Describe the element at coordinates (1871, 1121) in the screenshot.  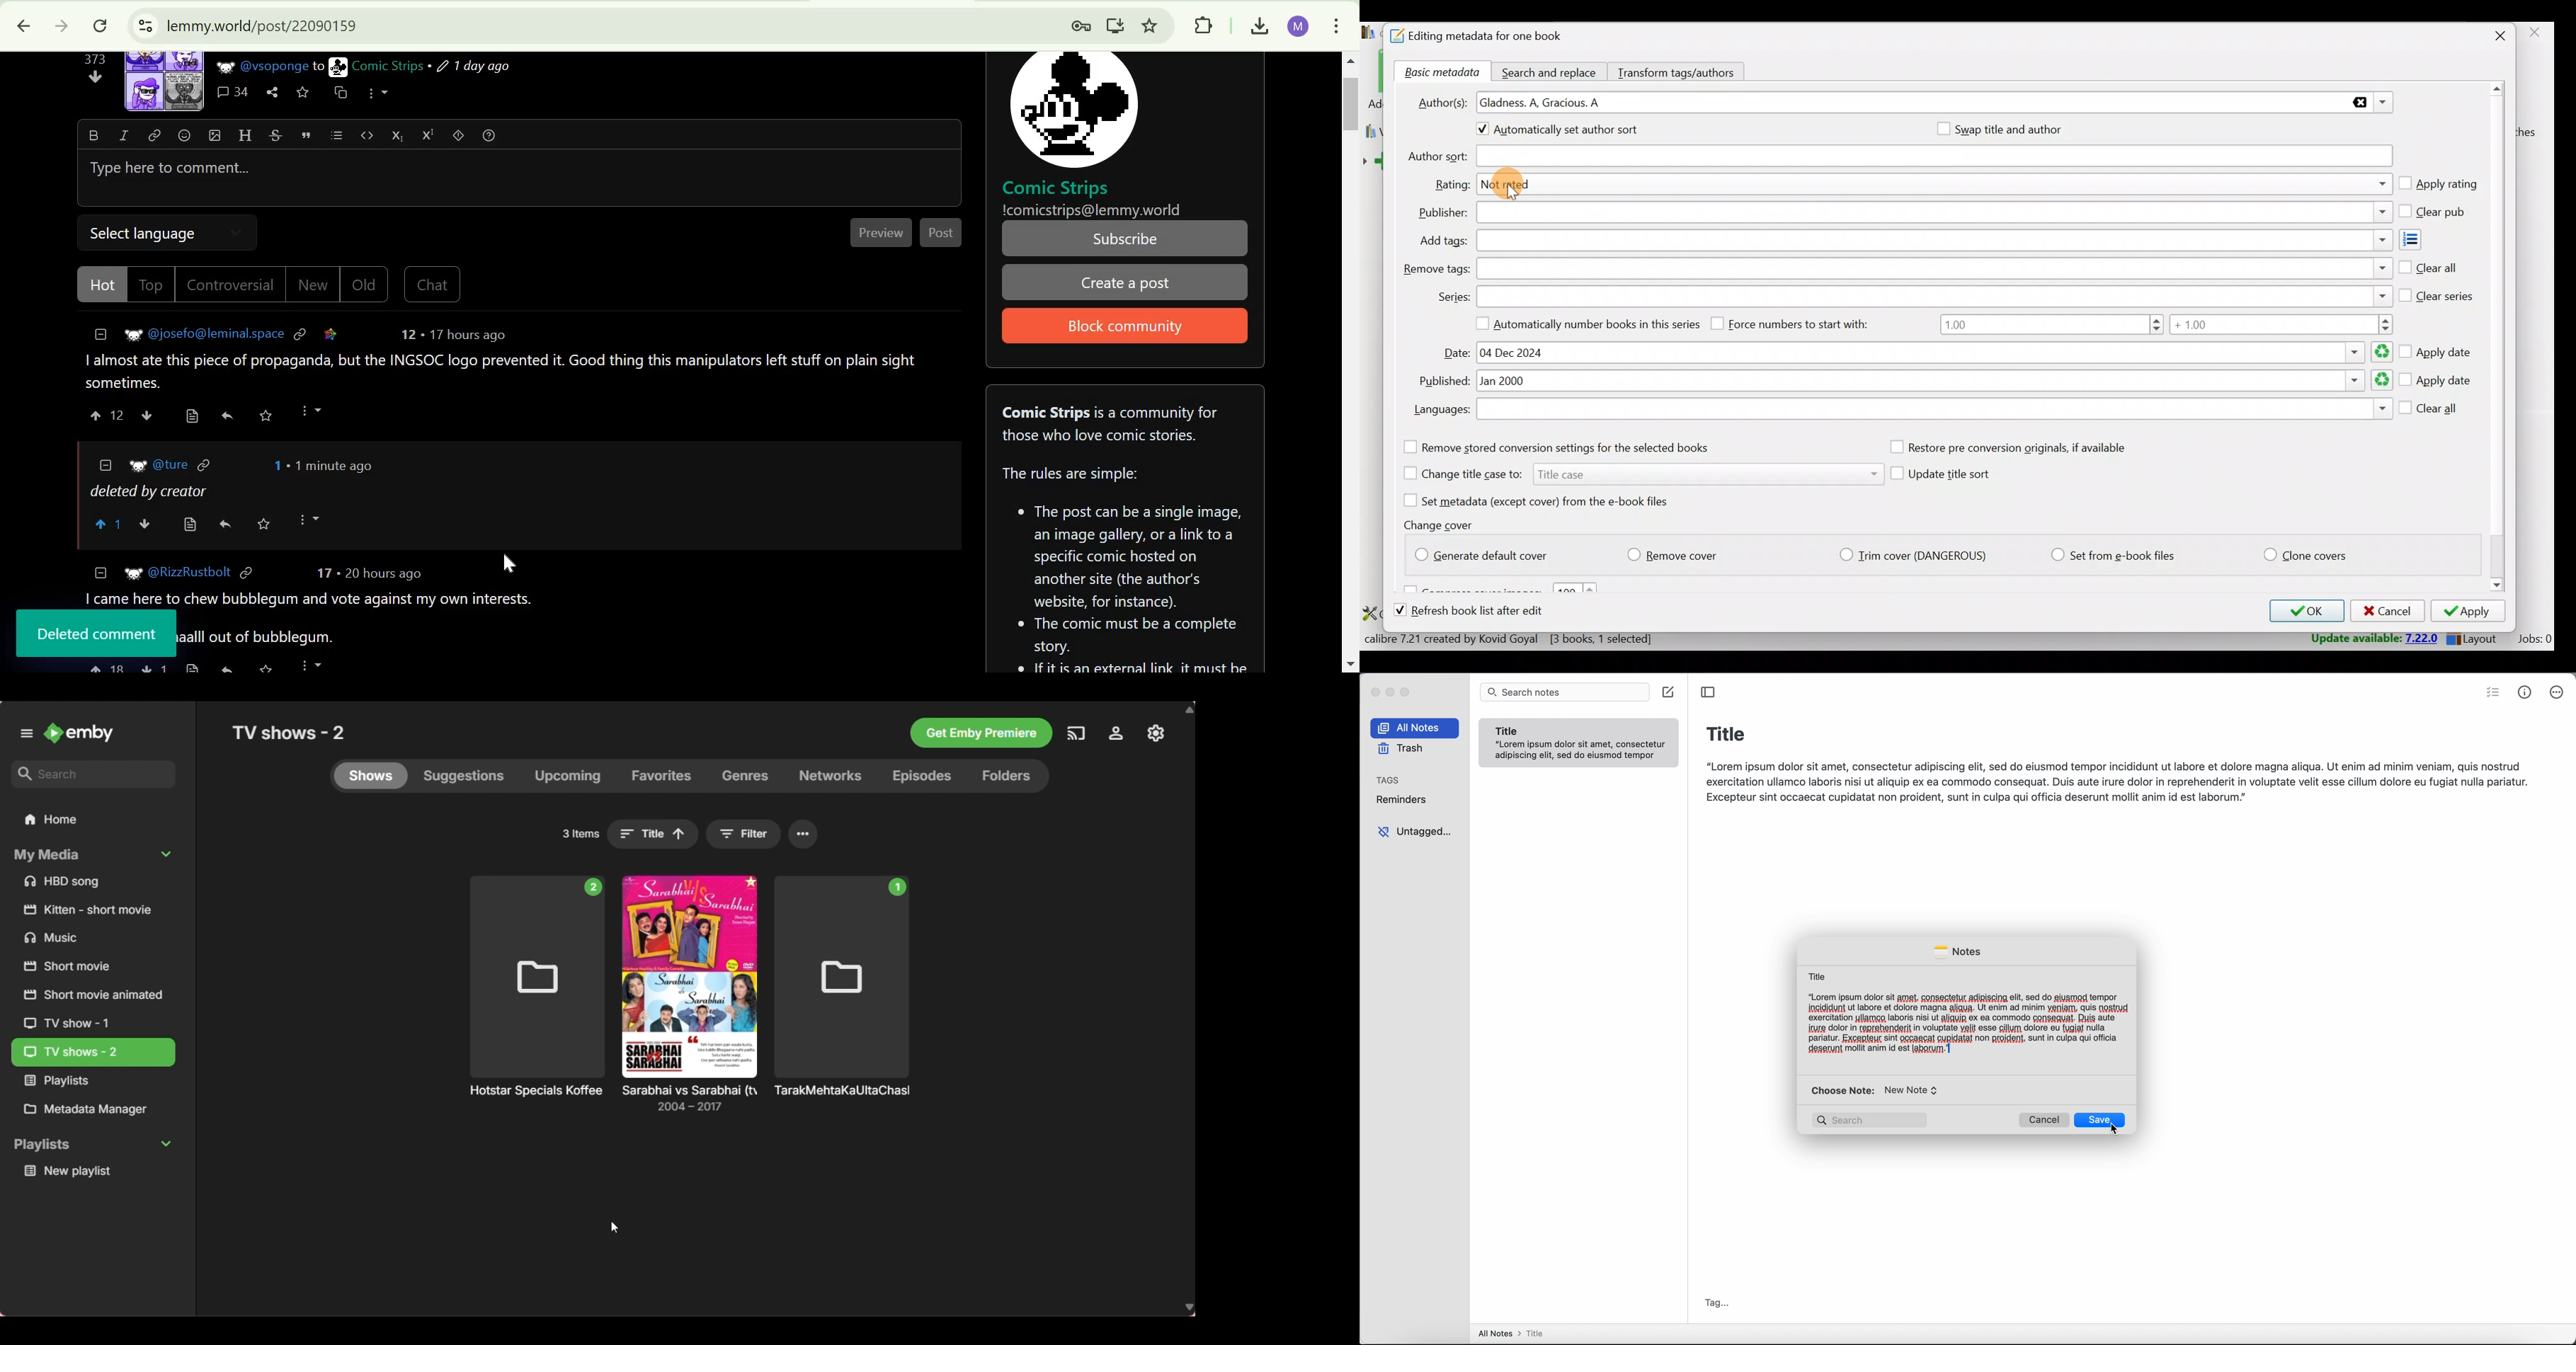
I see `search bar` at that location.